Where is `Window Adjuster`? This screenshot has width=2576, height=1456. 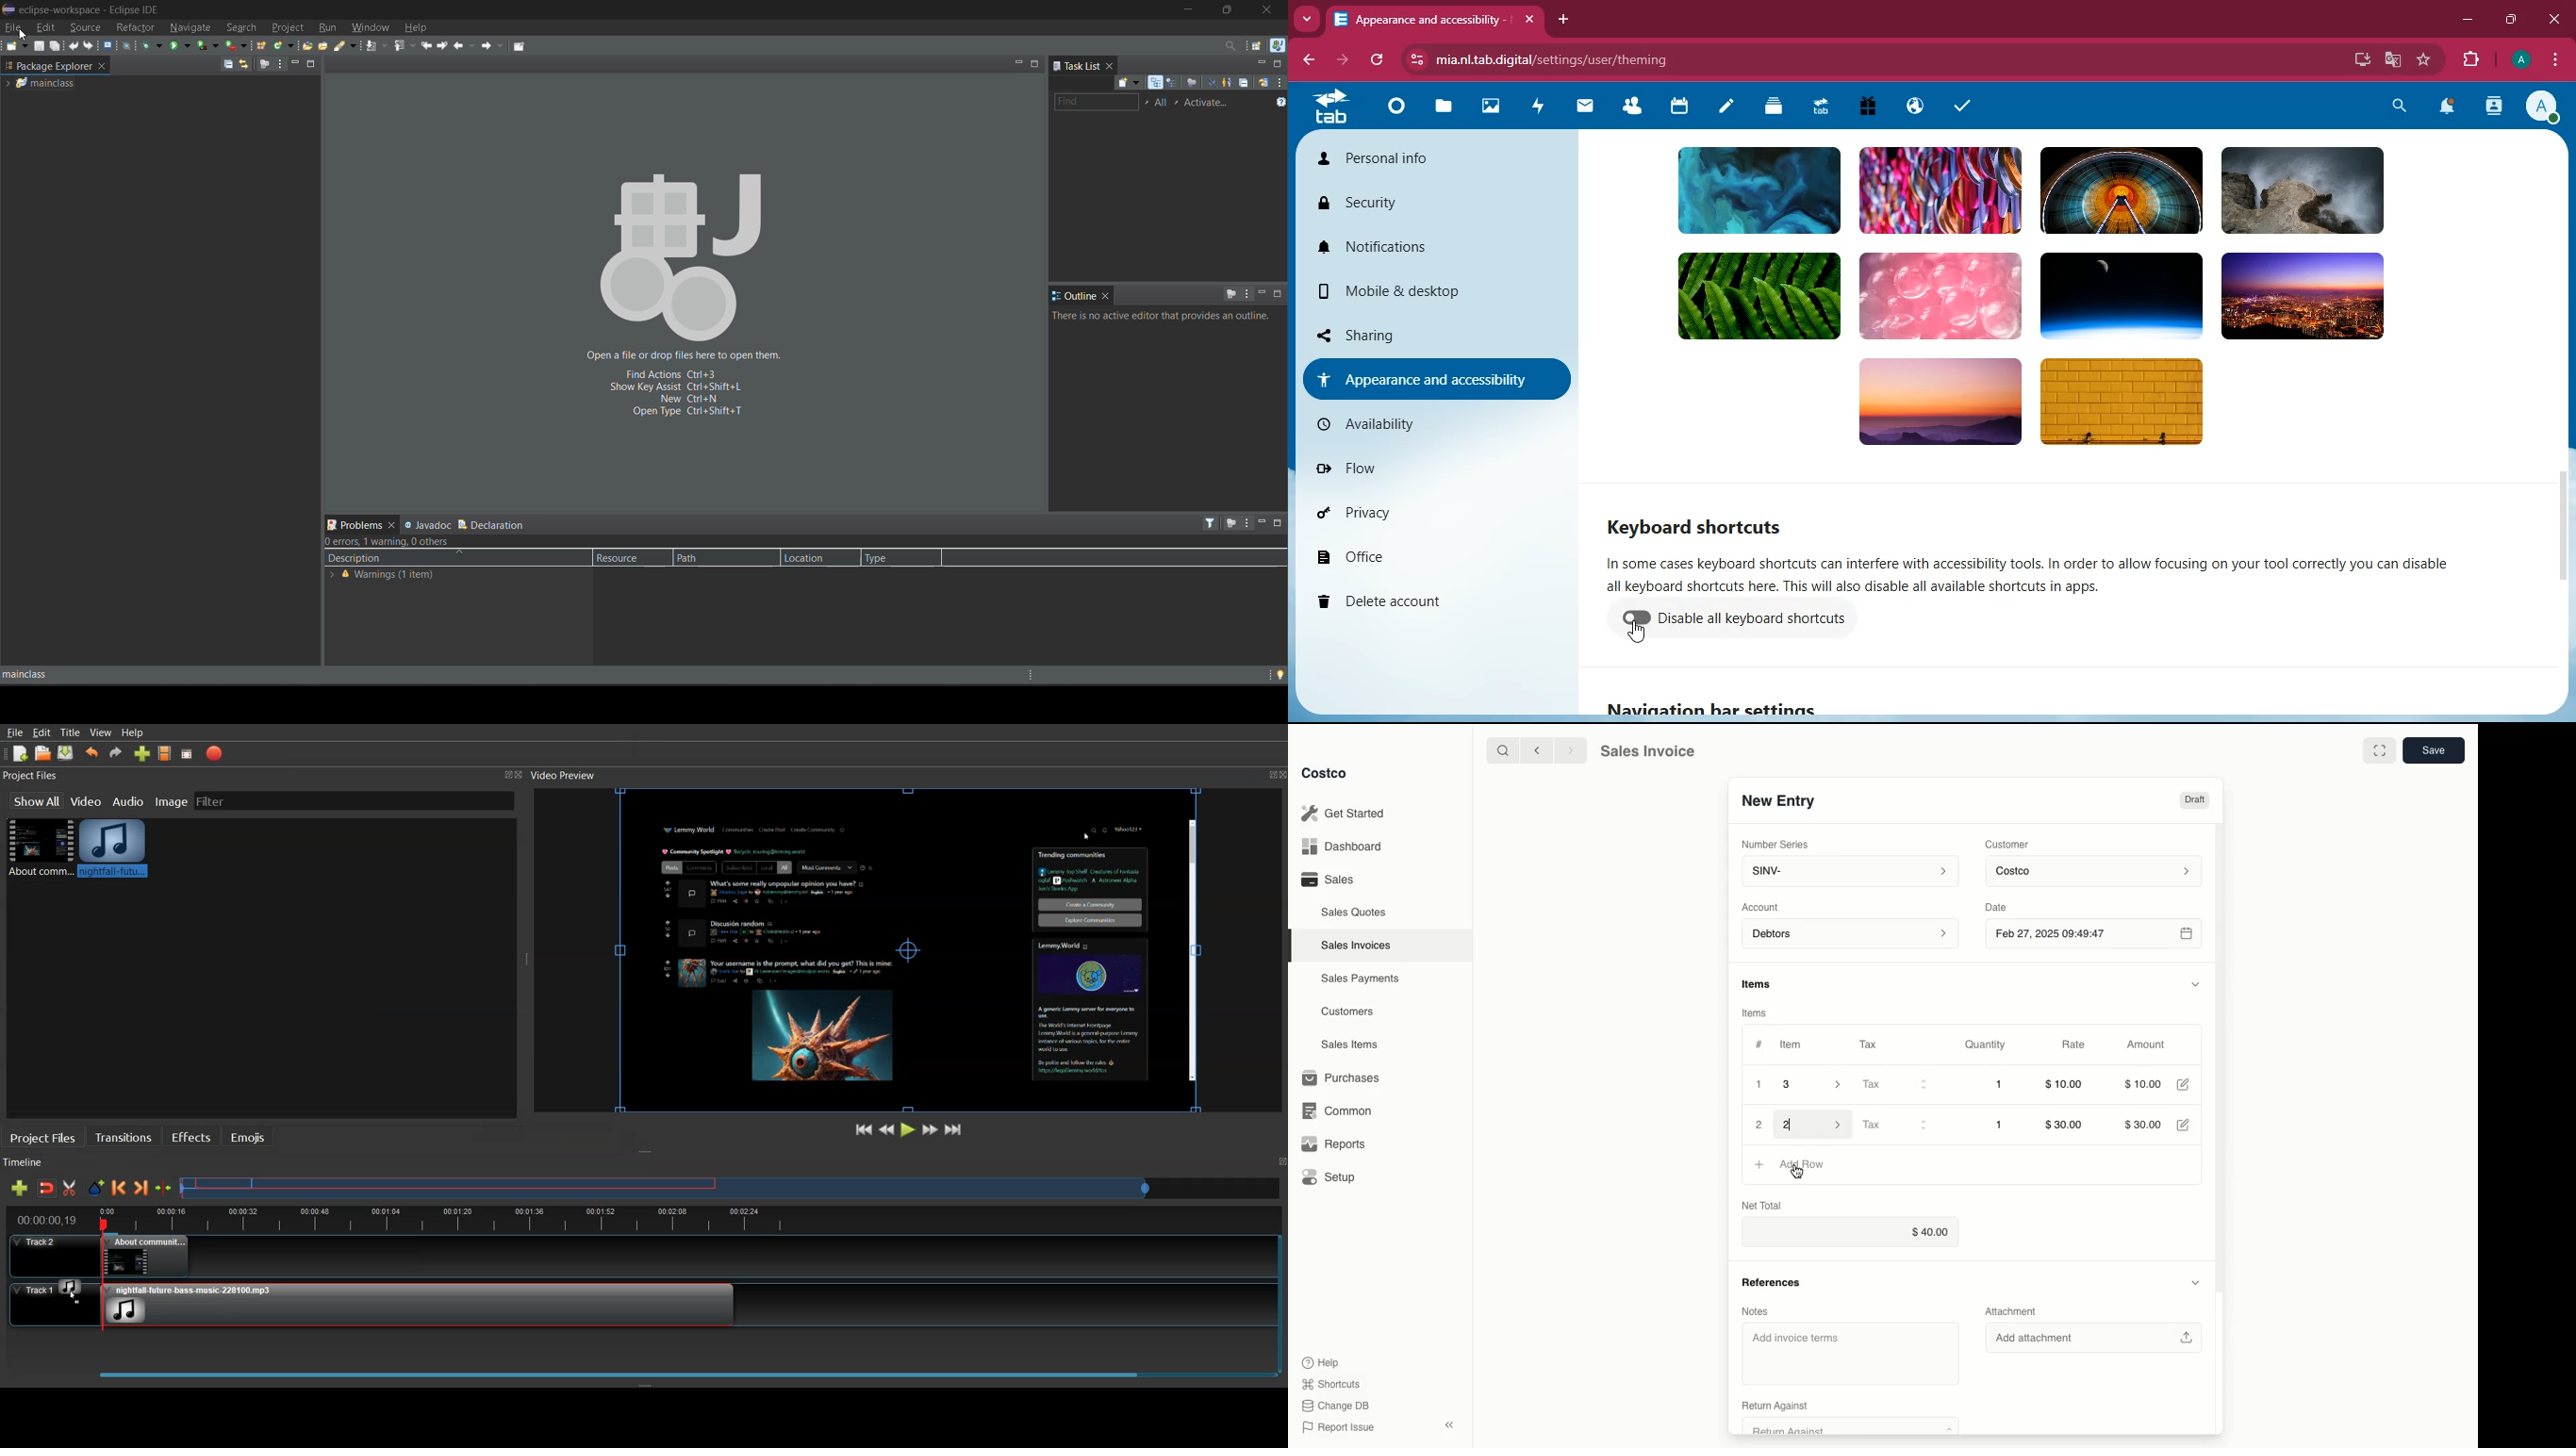 Window Adjuster is located at coordinates (647, 1153).